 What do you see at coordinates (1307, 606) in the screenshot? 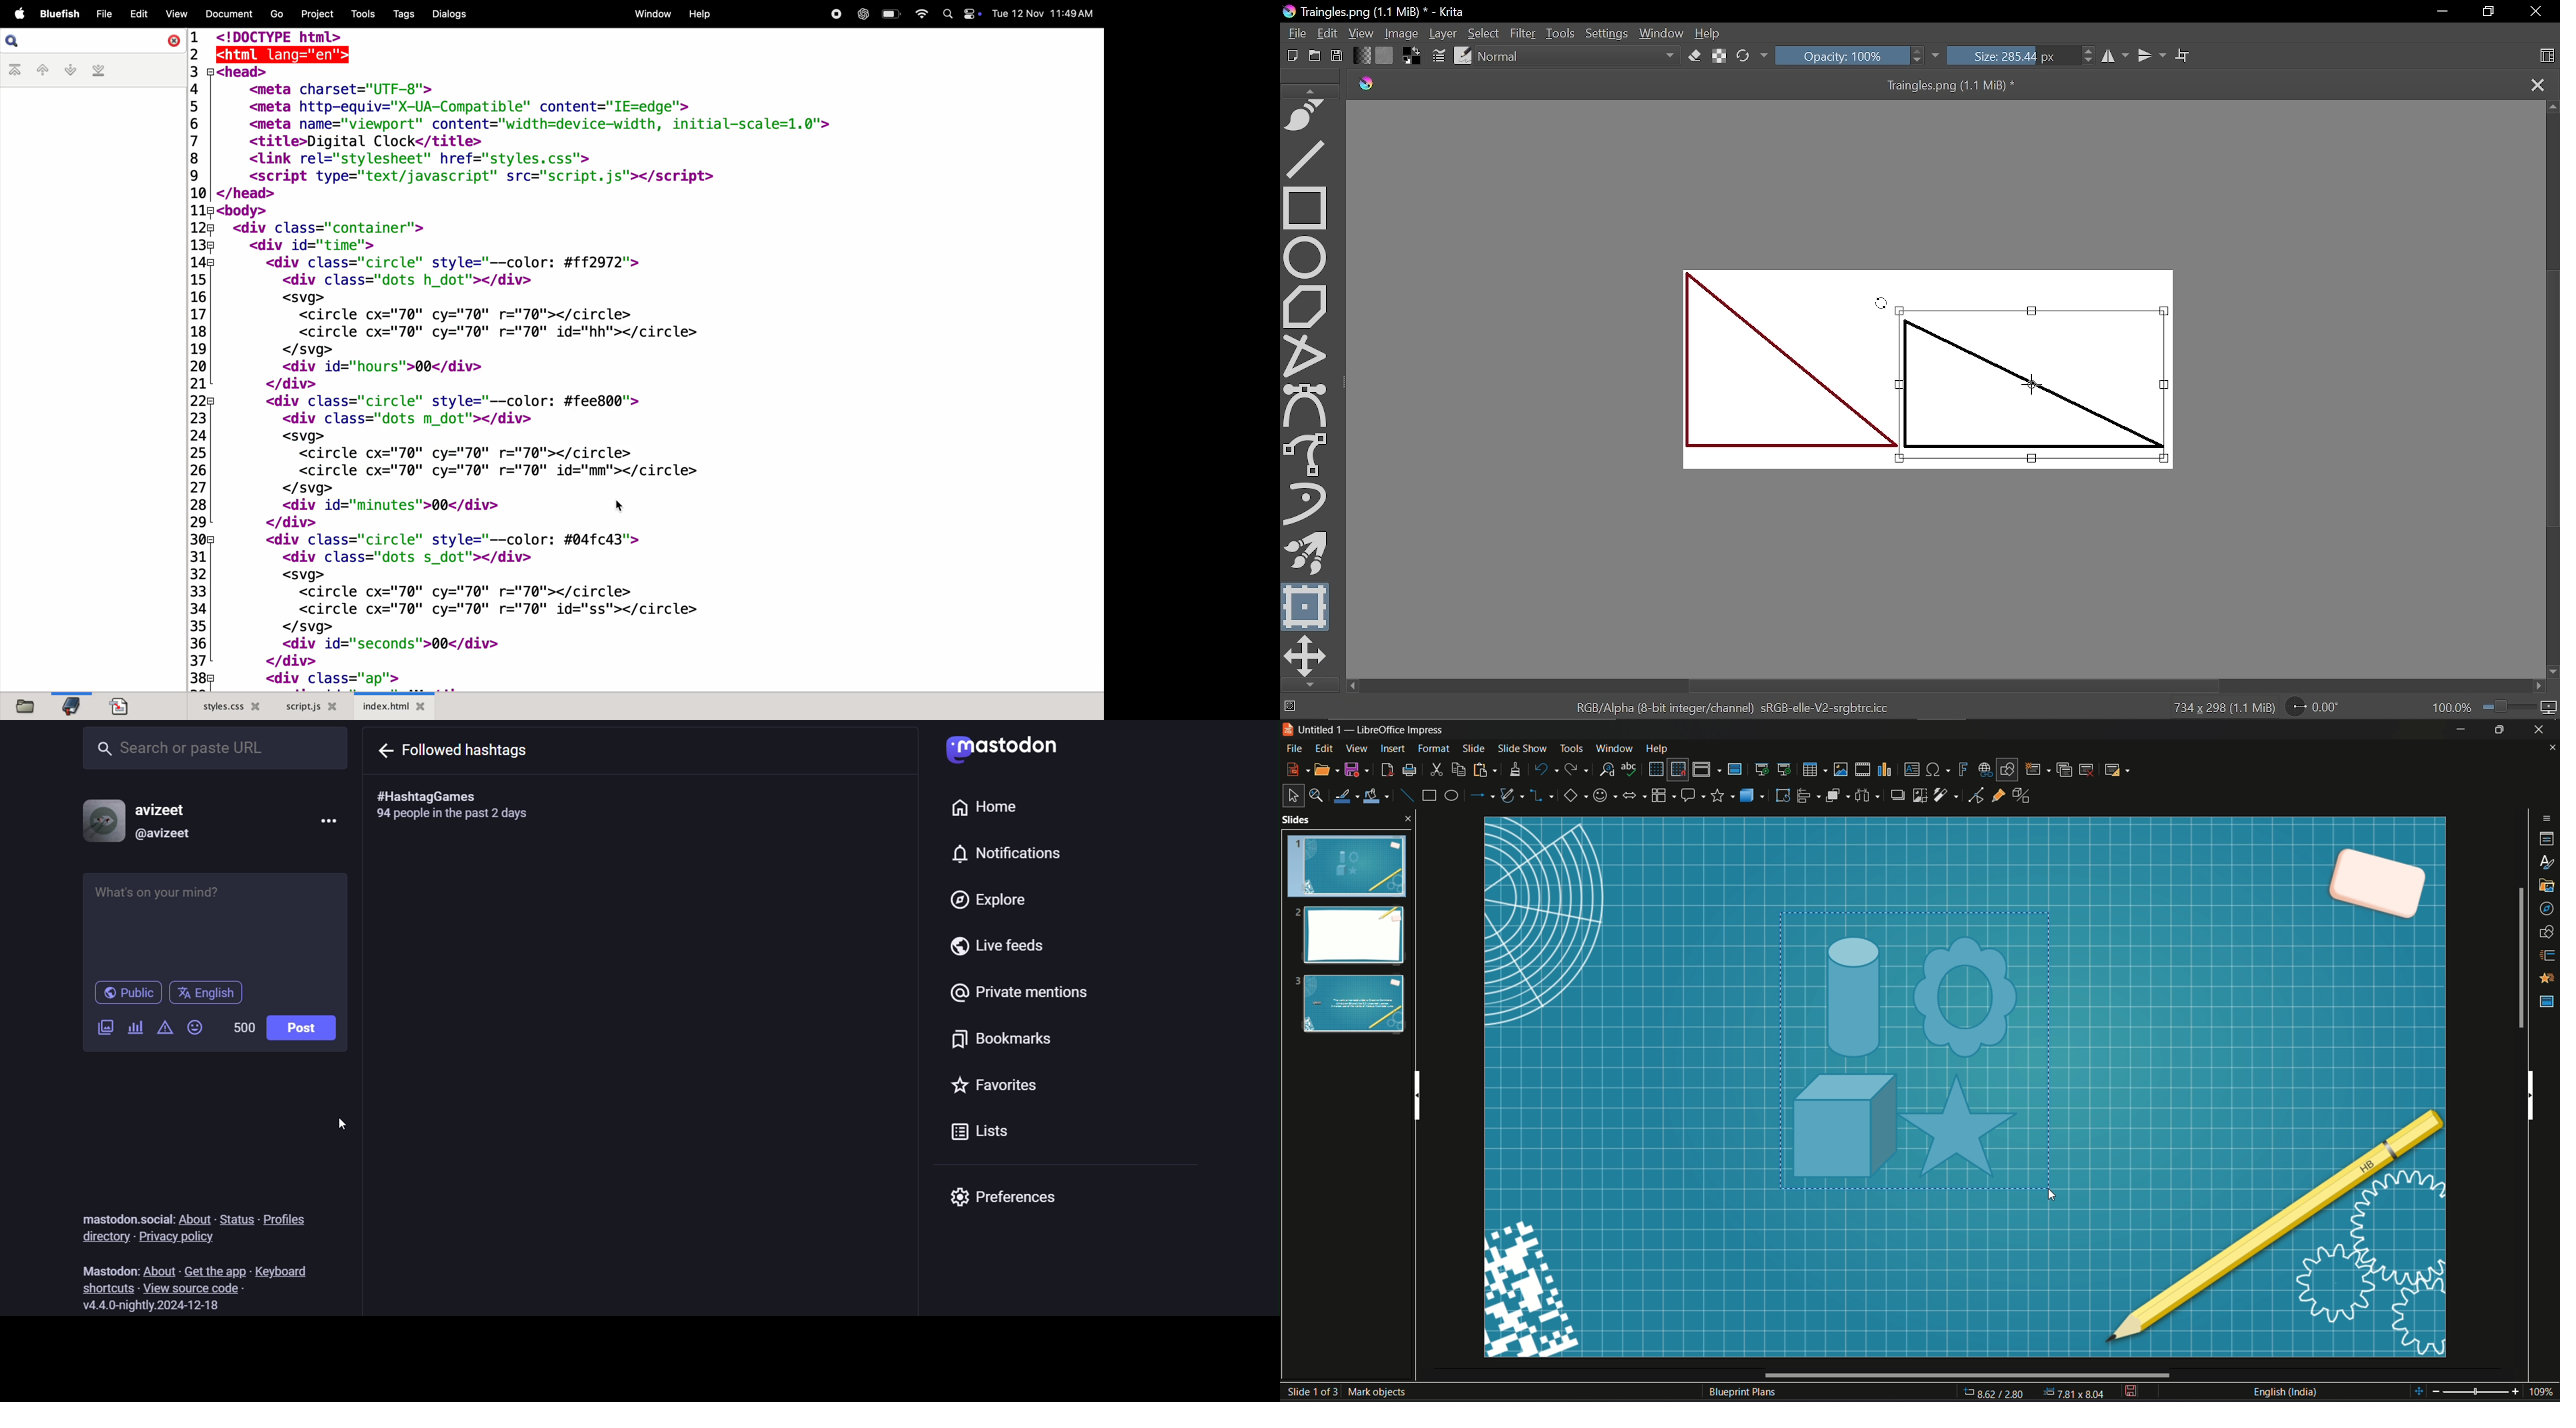
I see `Transform a selection or a layer` at bounding box center [1307, 606].